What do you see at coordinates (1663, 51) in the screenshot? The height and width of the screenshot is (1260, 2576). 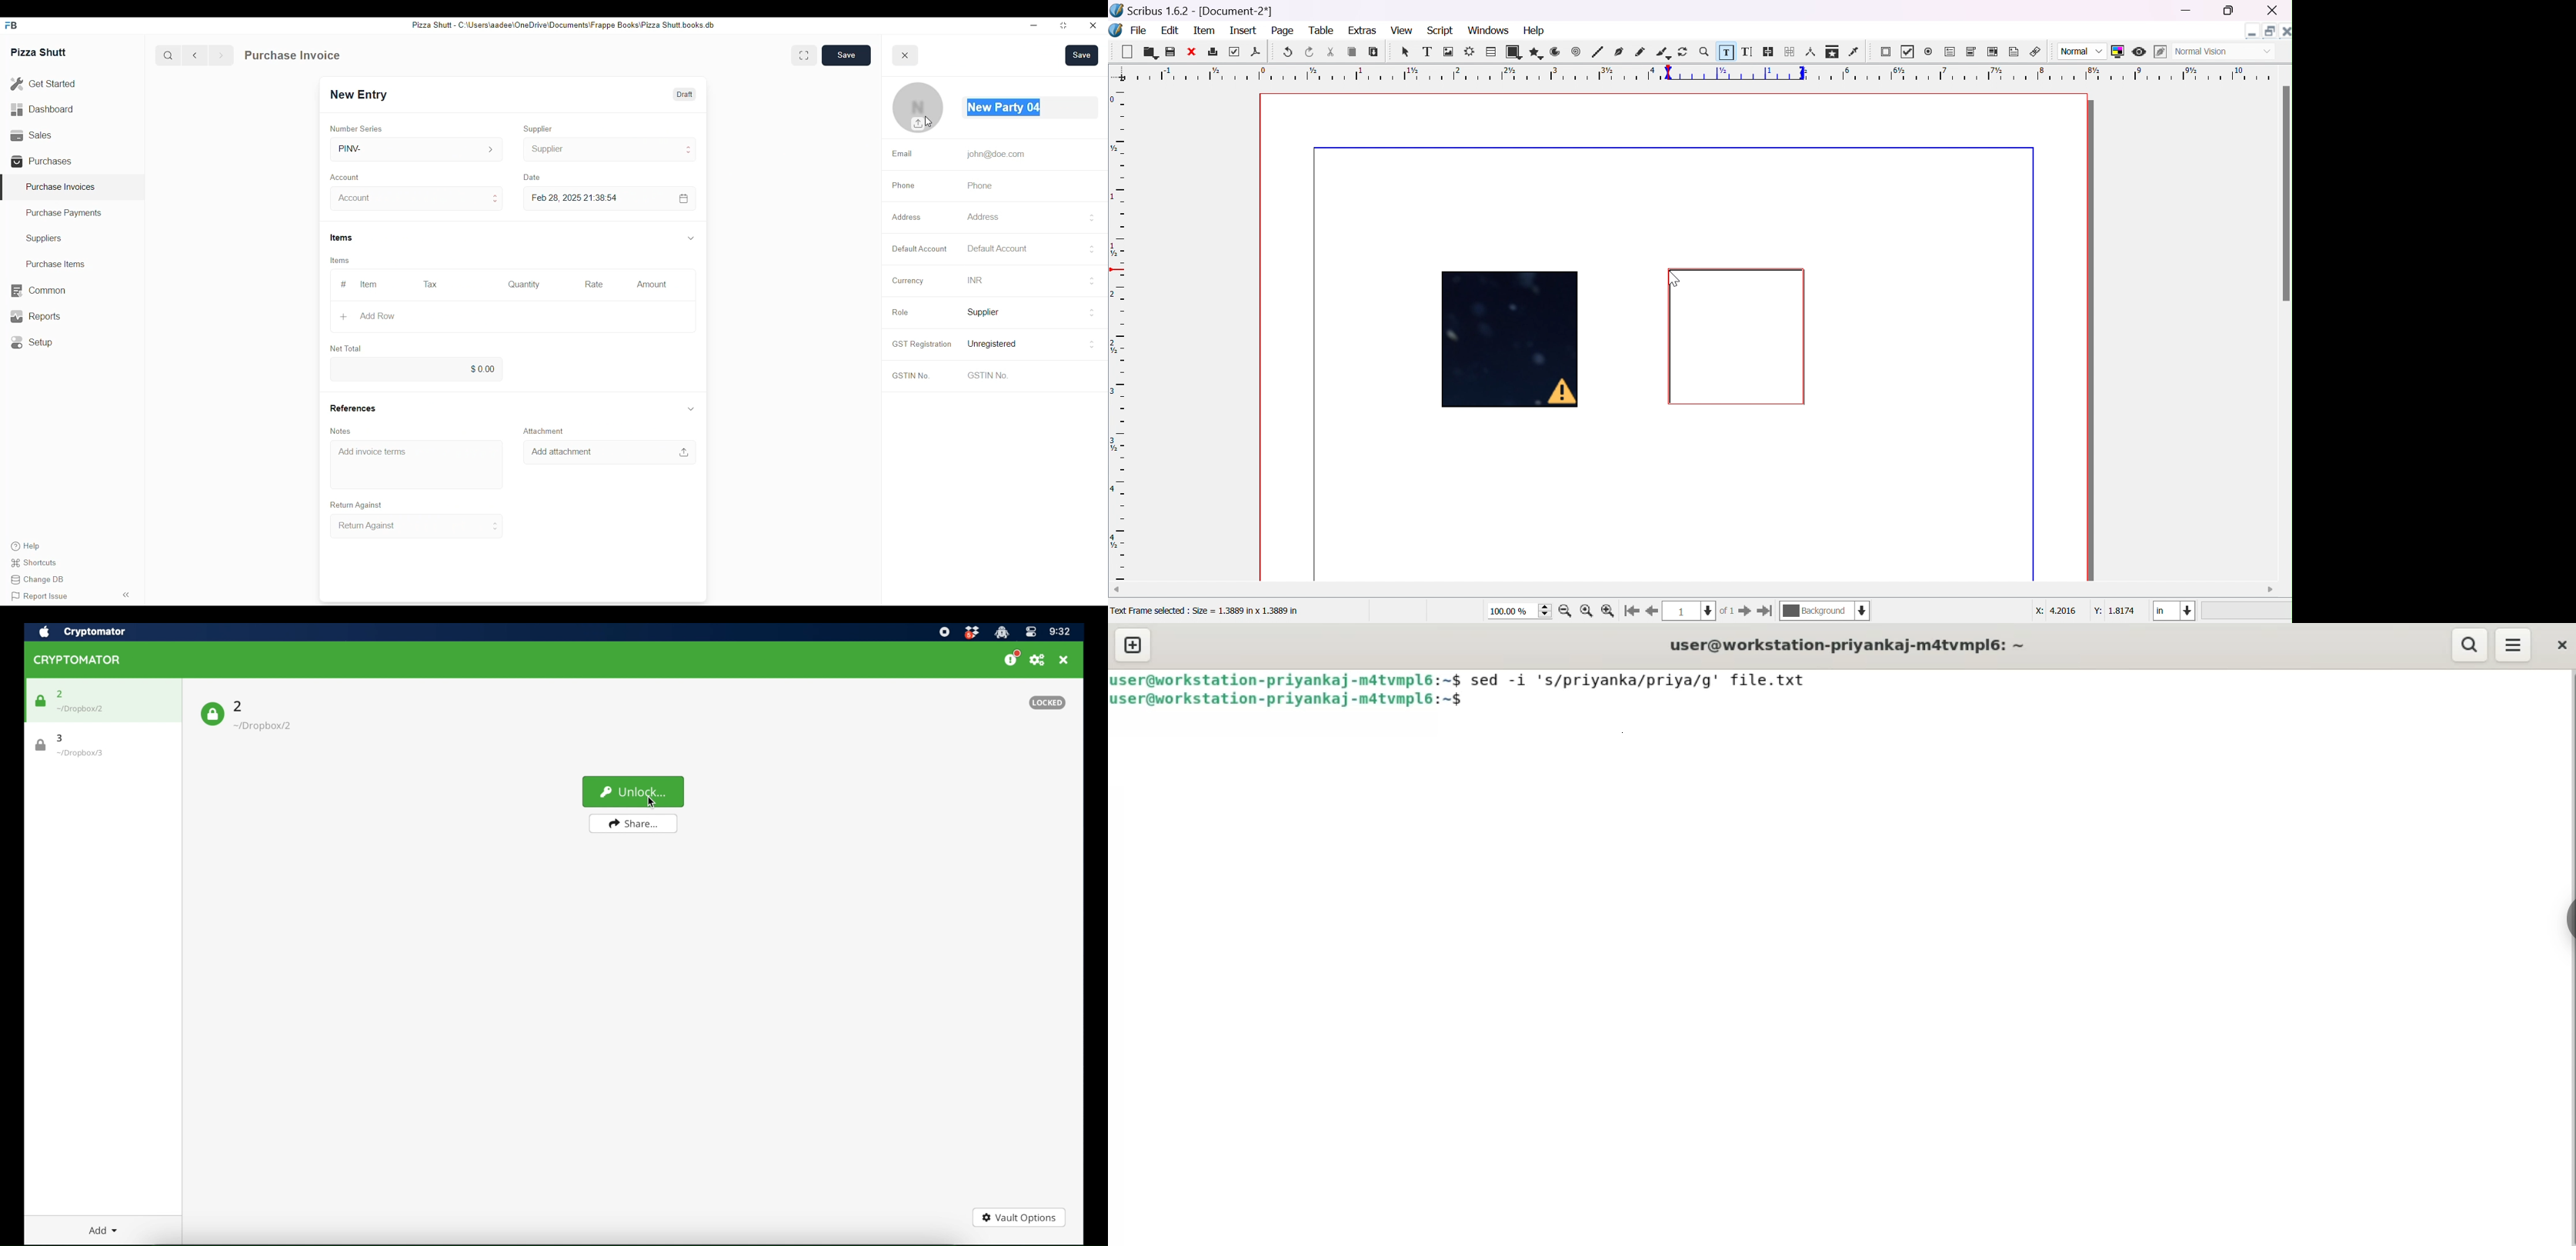 I see `calligraphic line` at bounding box center [1663, 51].